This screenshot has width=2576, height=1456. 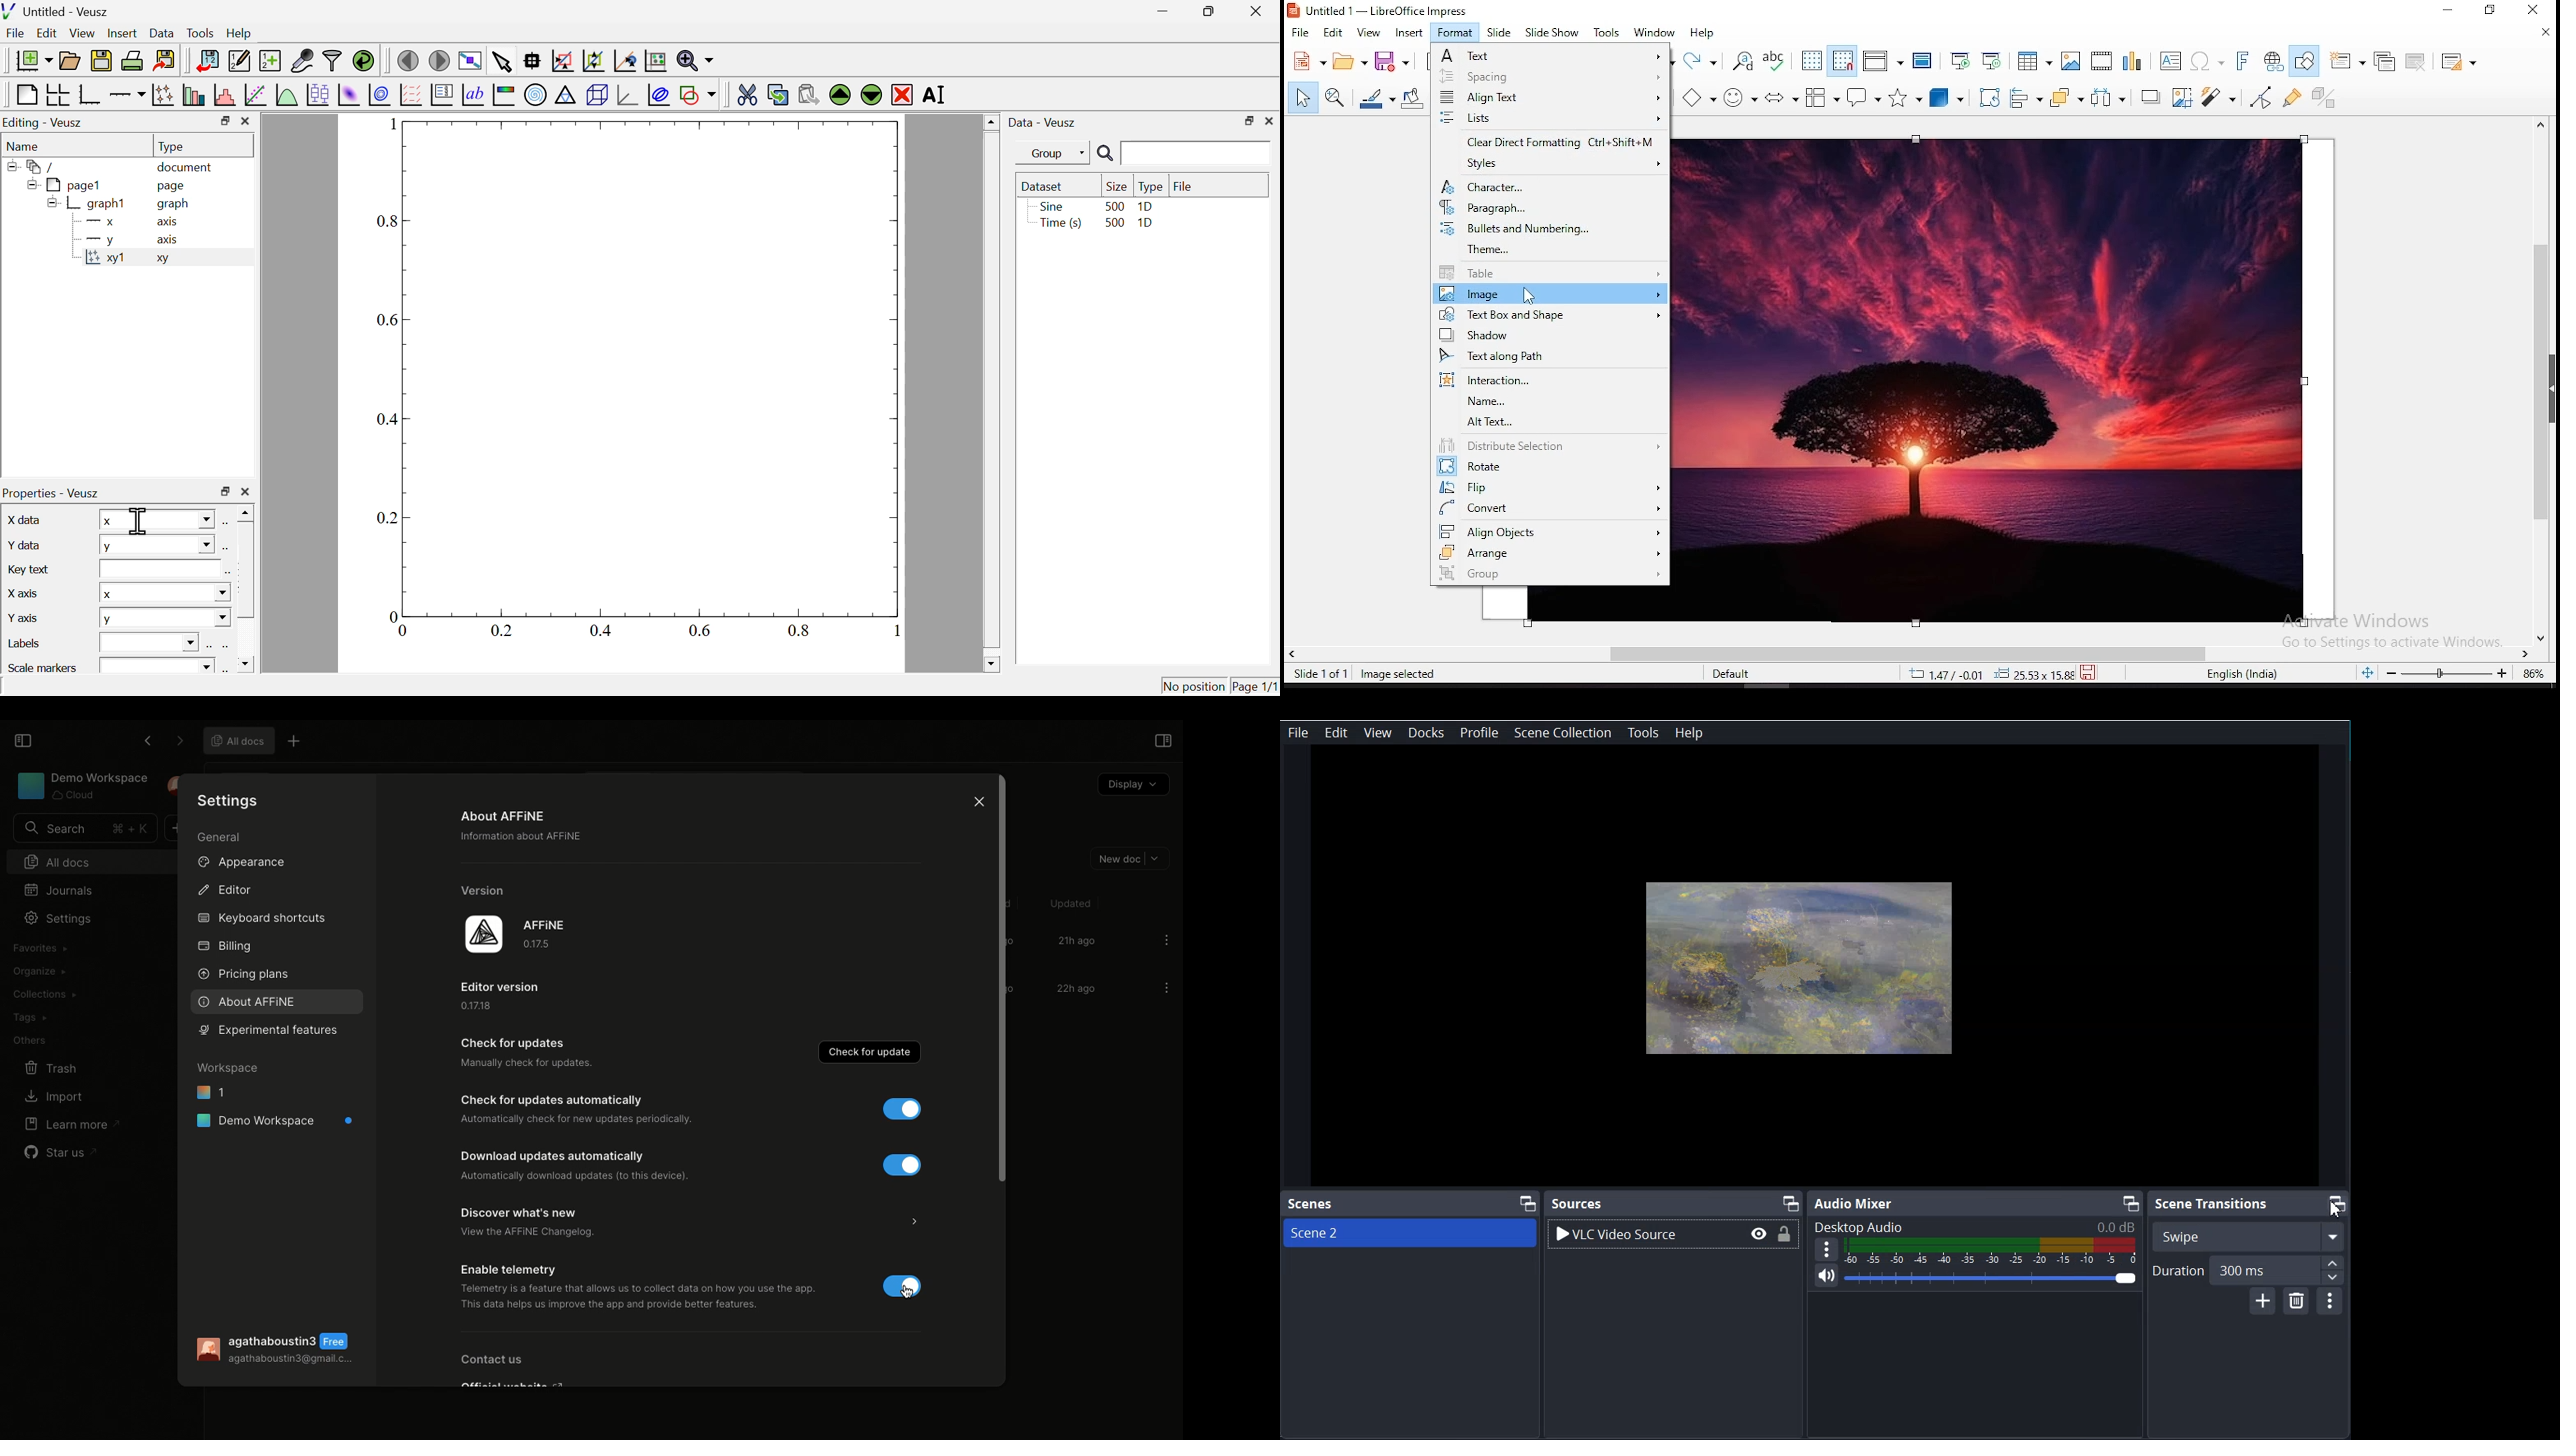 What do you see at coordinates (2242, 674) in the screenshot?
I see `english (india)` at bounding box center [2242, 674].